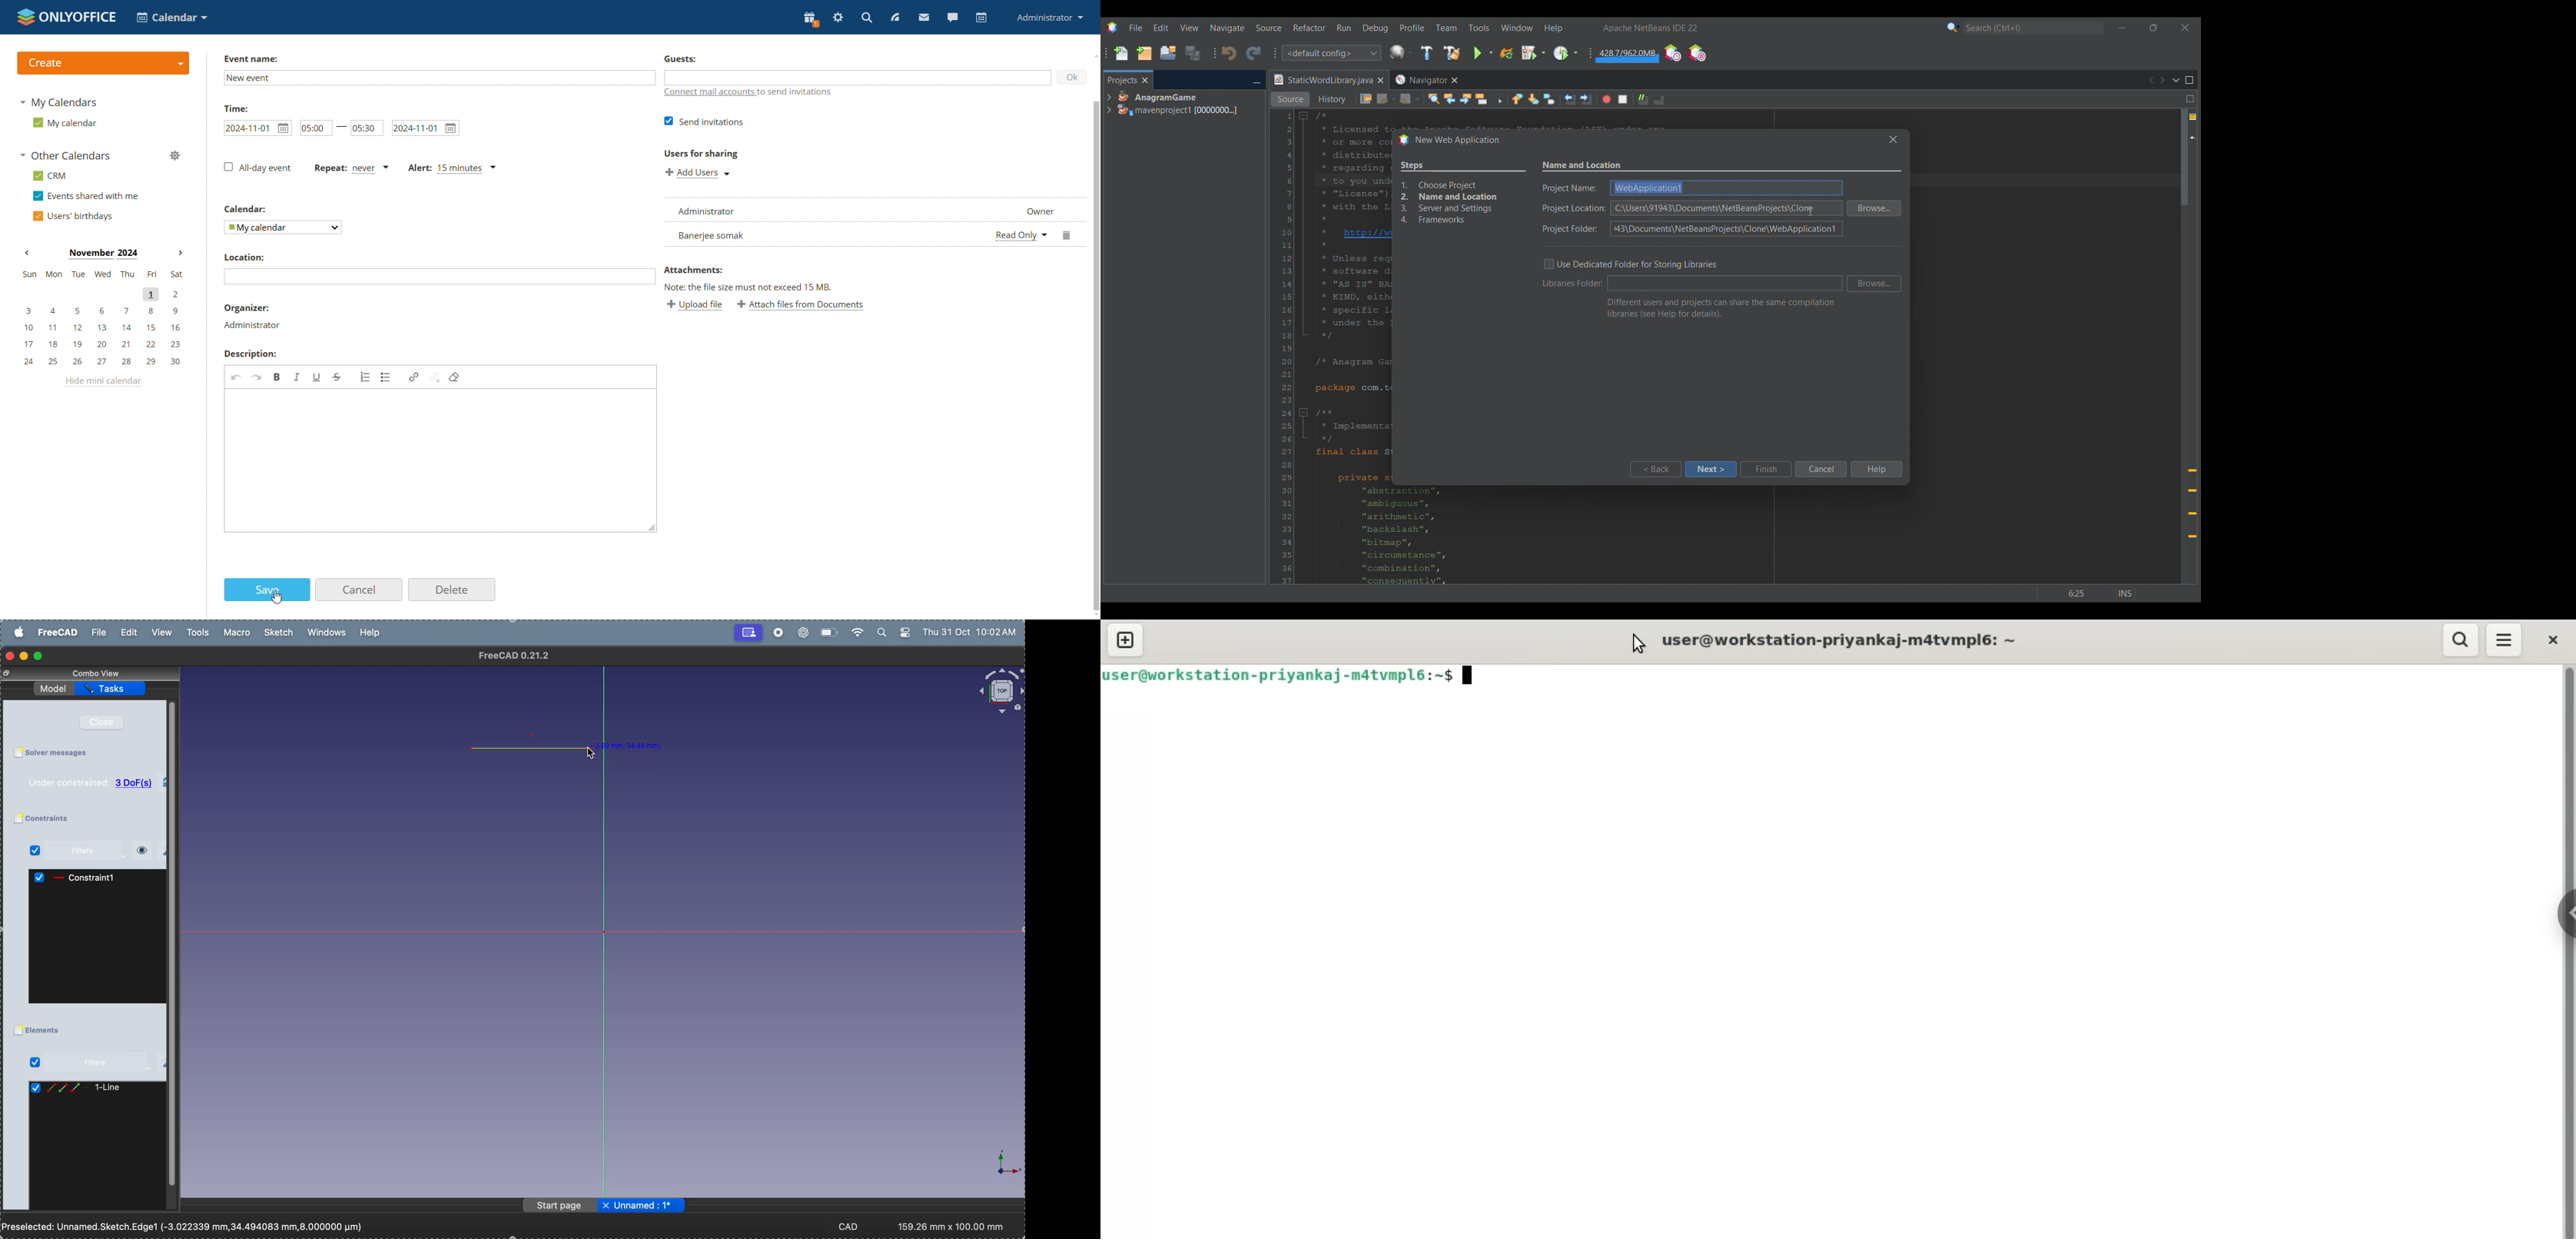 This screenshot has height=1260, width=2576. Describe the element at coordinates (1954, 27) in the screenshot. I see `Search options` at that location.